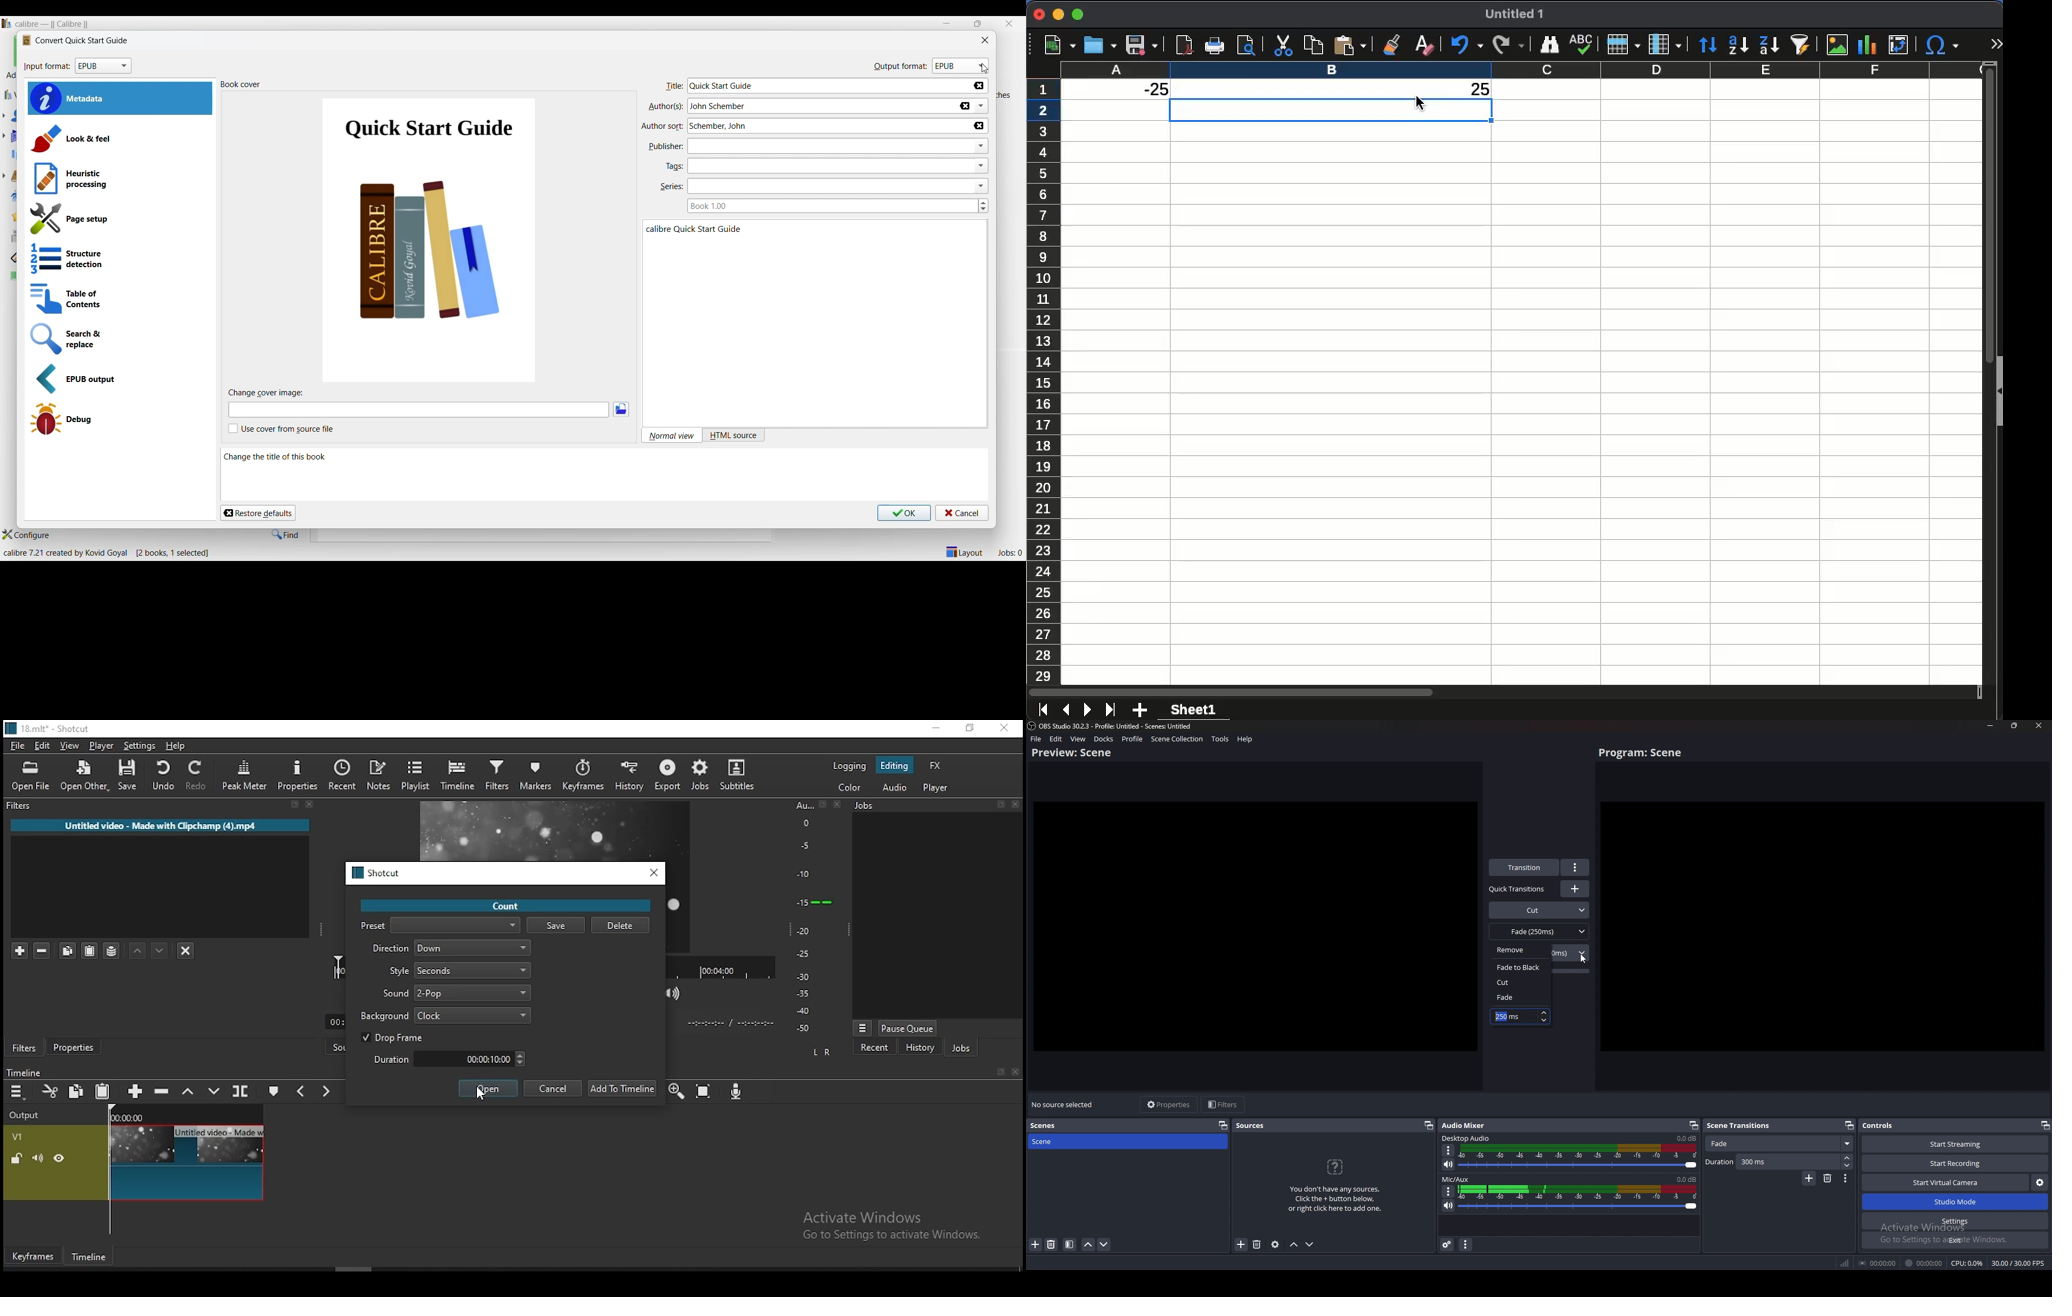 The width and height of the screenshot is (2072, 1316). What do you see at coordinates (1312, 45) in the screenshot?
I see `paste` at bounding box center [1312, 45].